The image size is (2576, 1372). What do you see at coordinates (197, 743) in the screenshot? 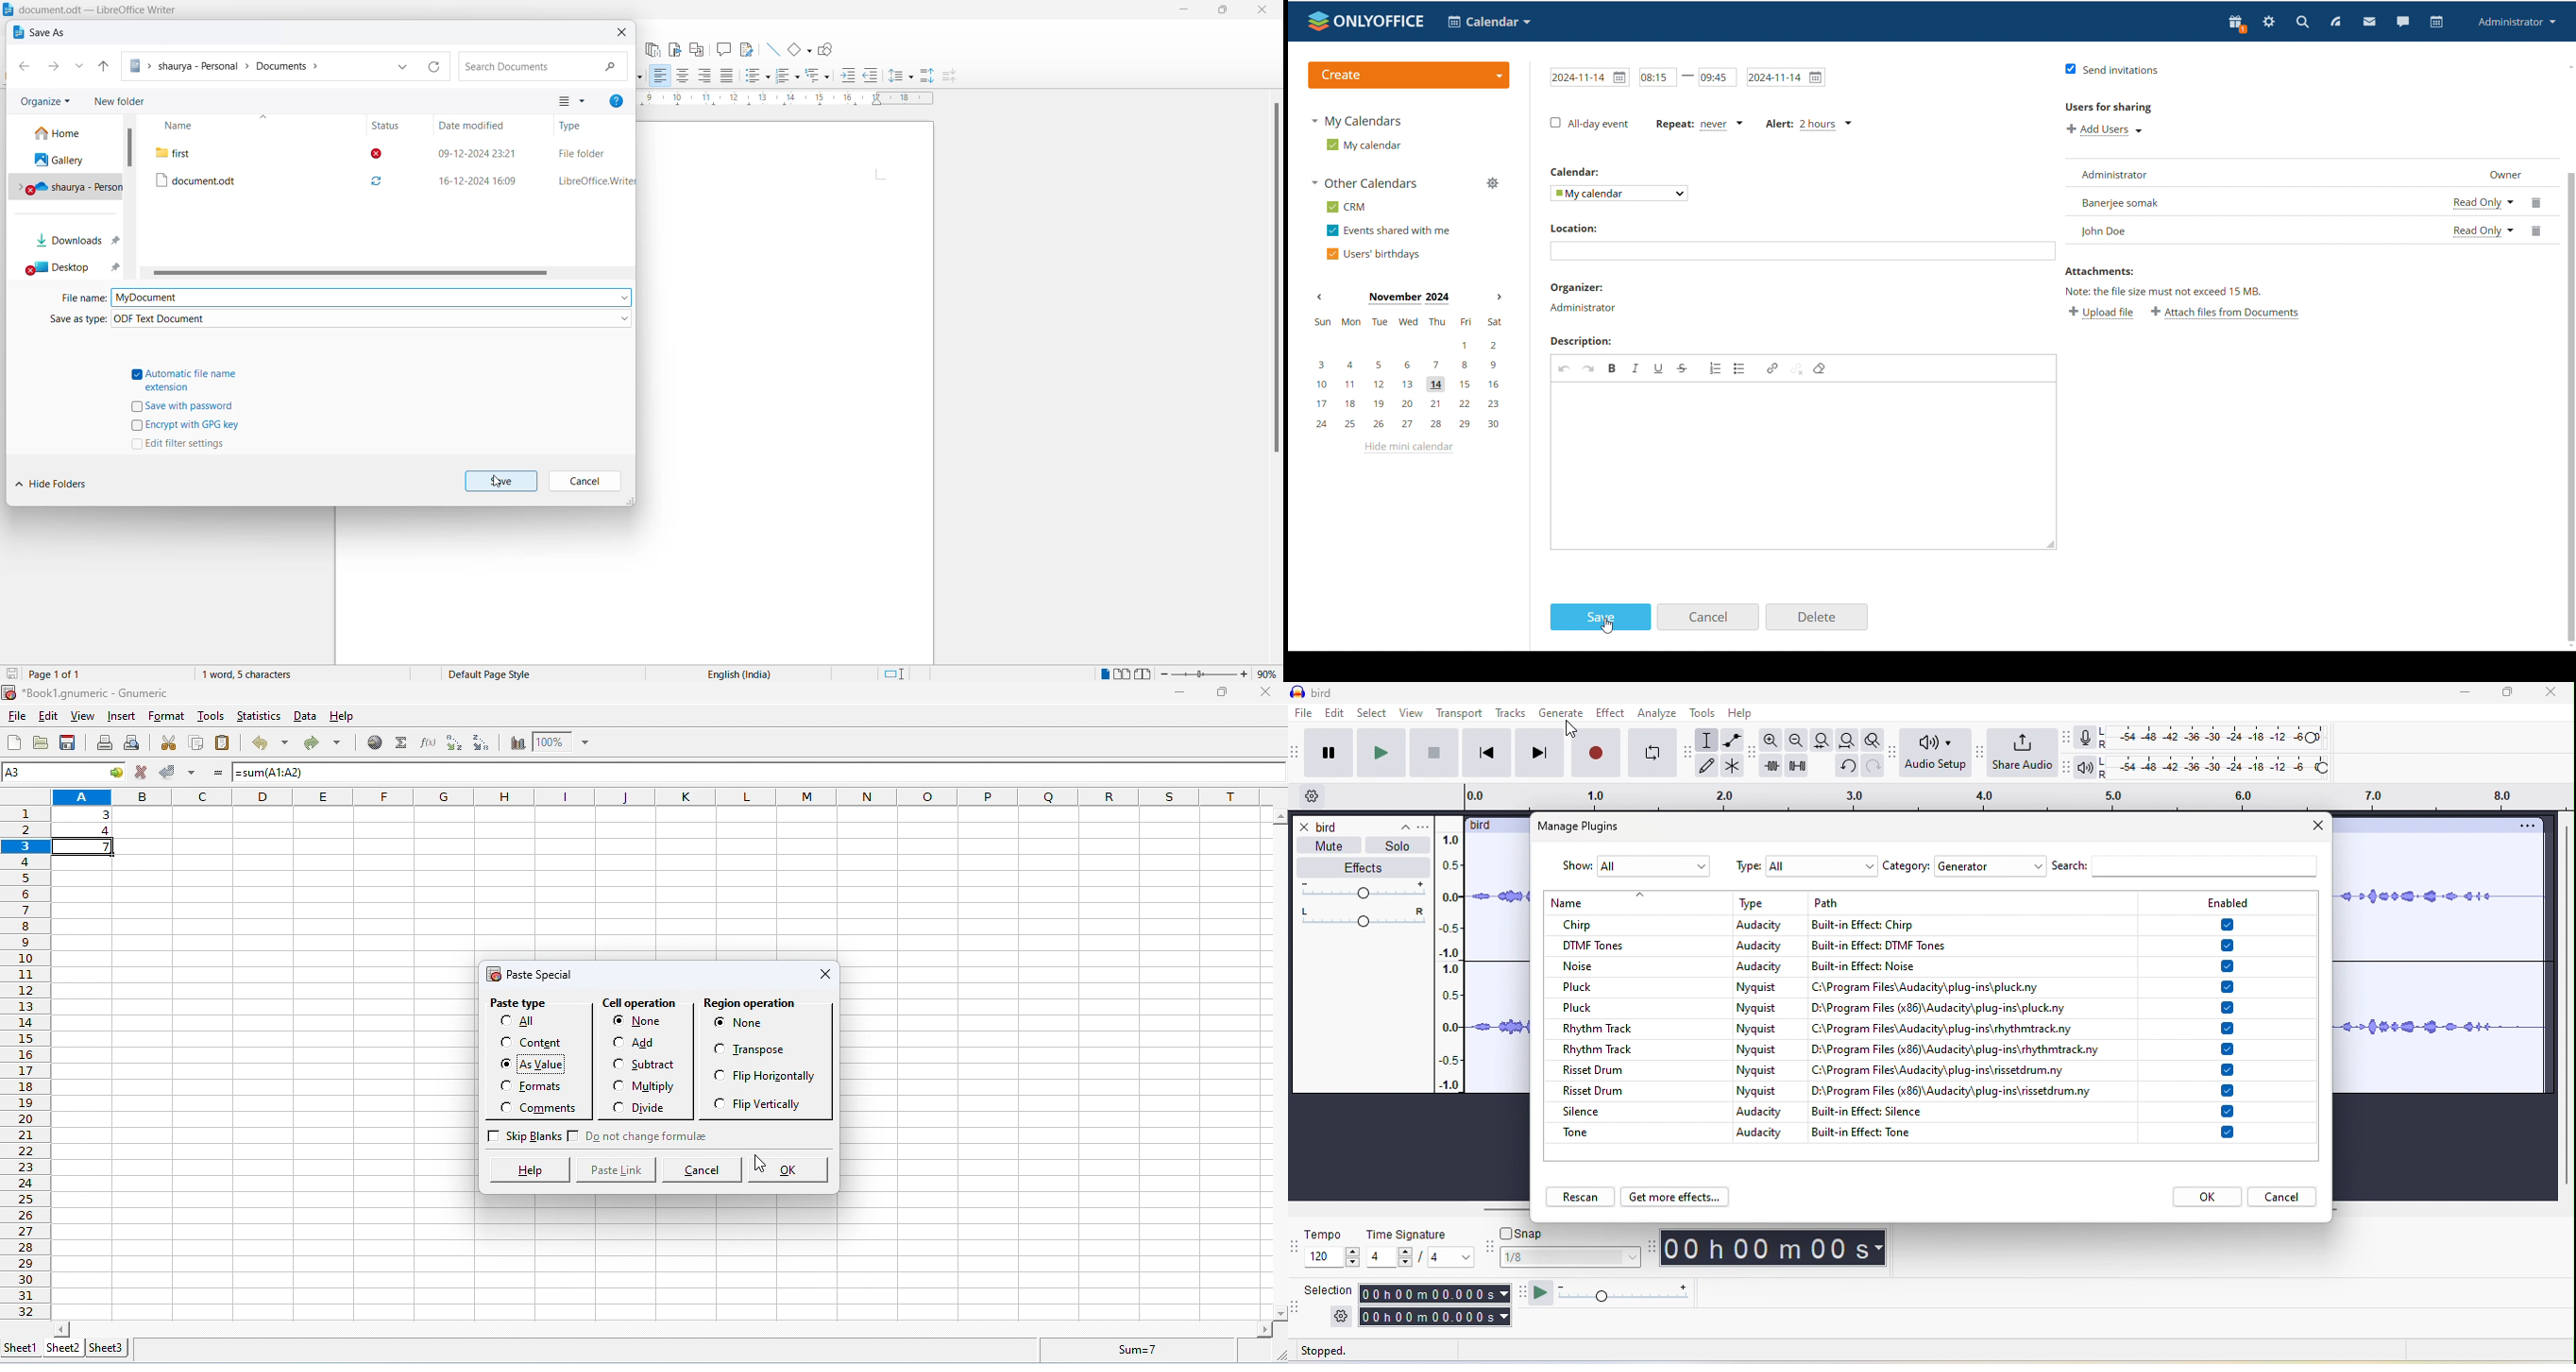
I see `copy` at bounding box center [197, 743].